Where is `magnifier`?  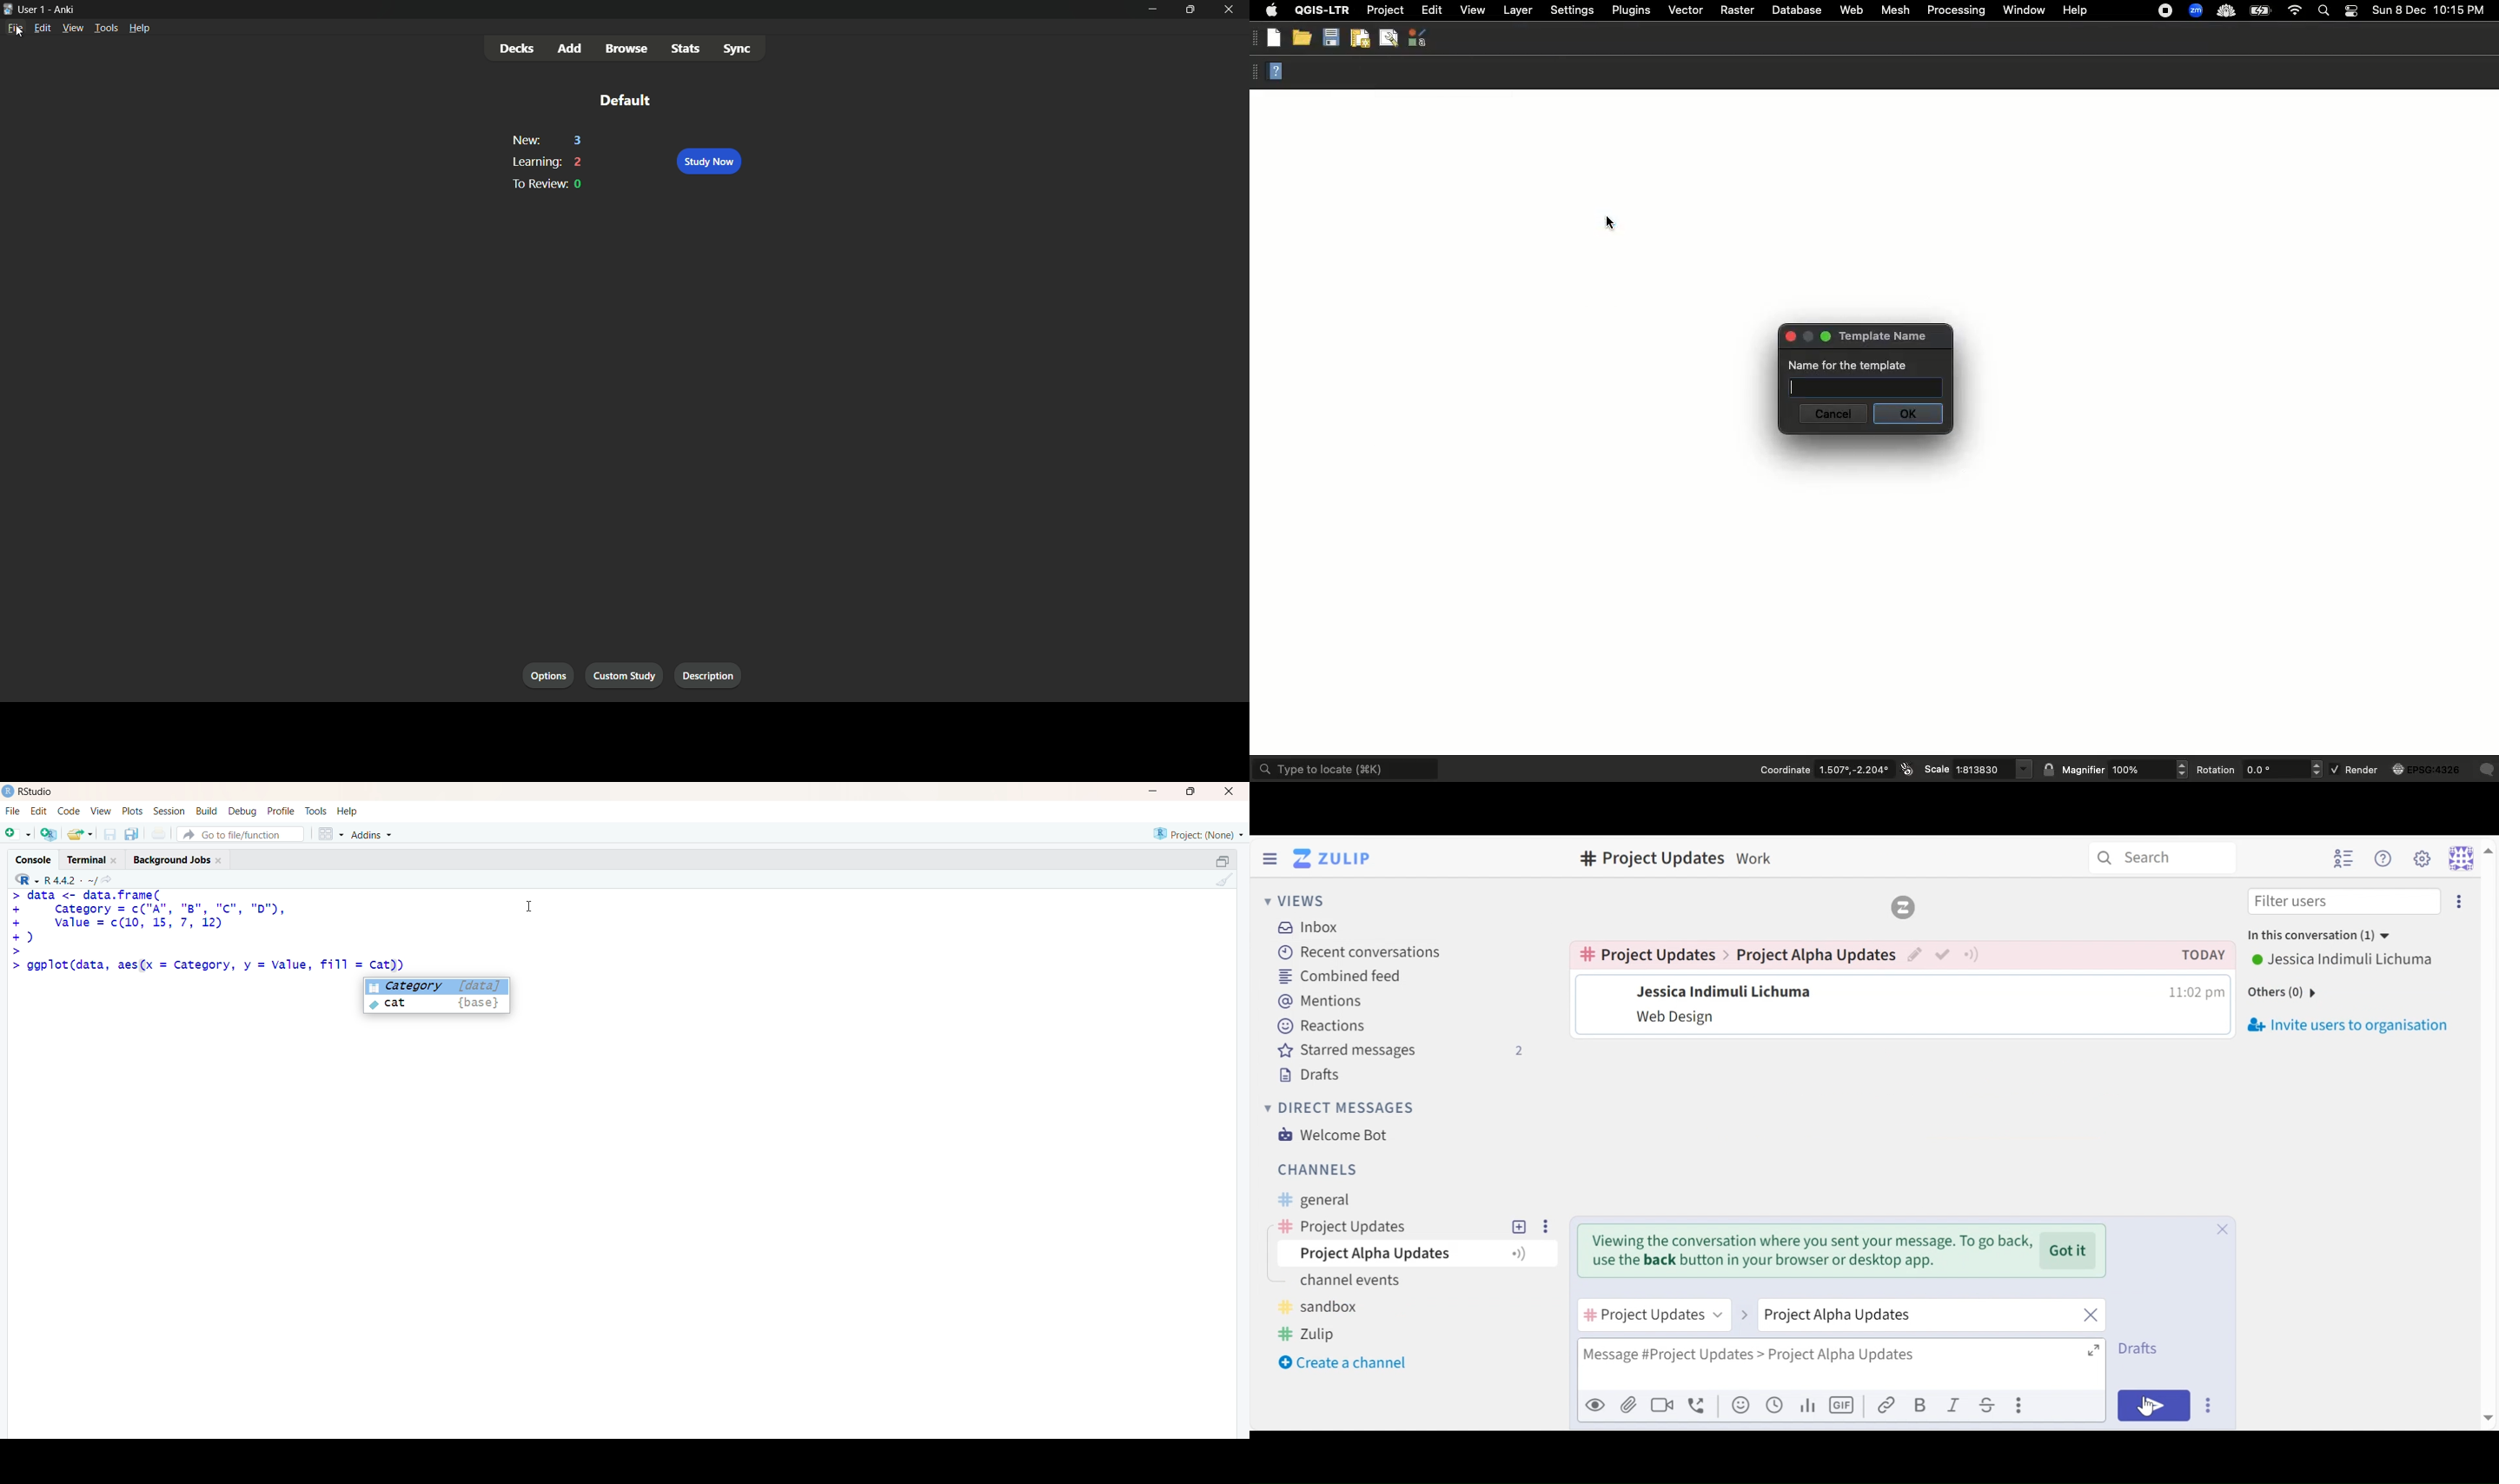
magnifier is located at coordinates (2150, 770).